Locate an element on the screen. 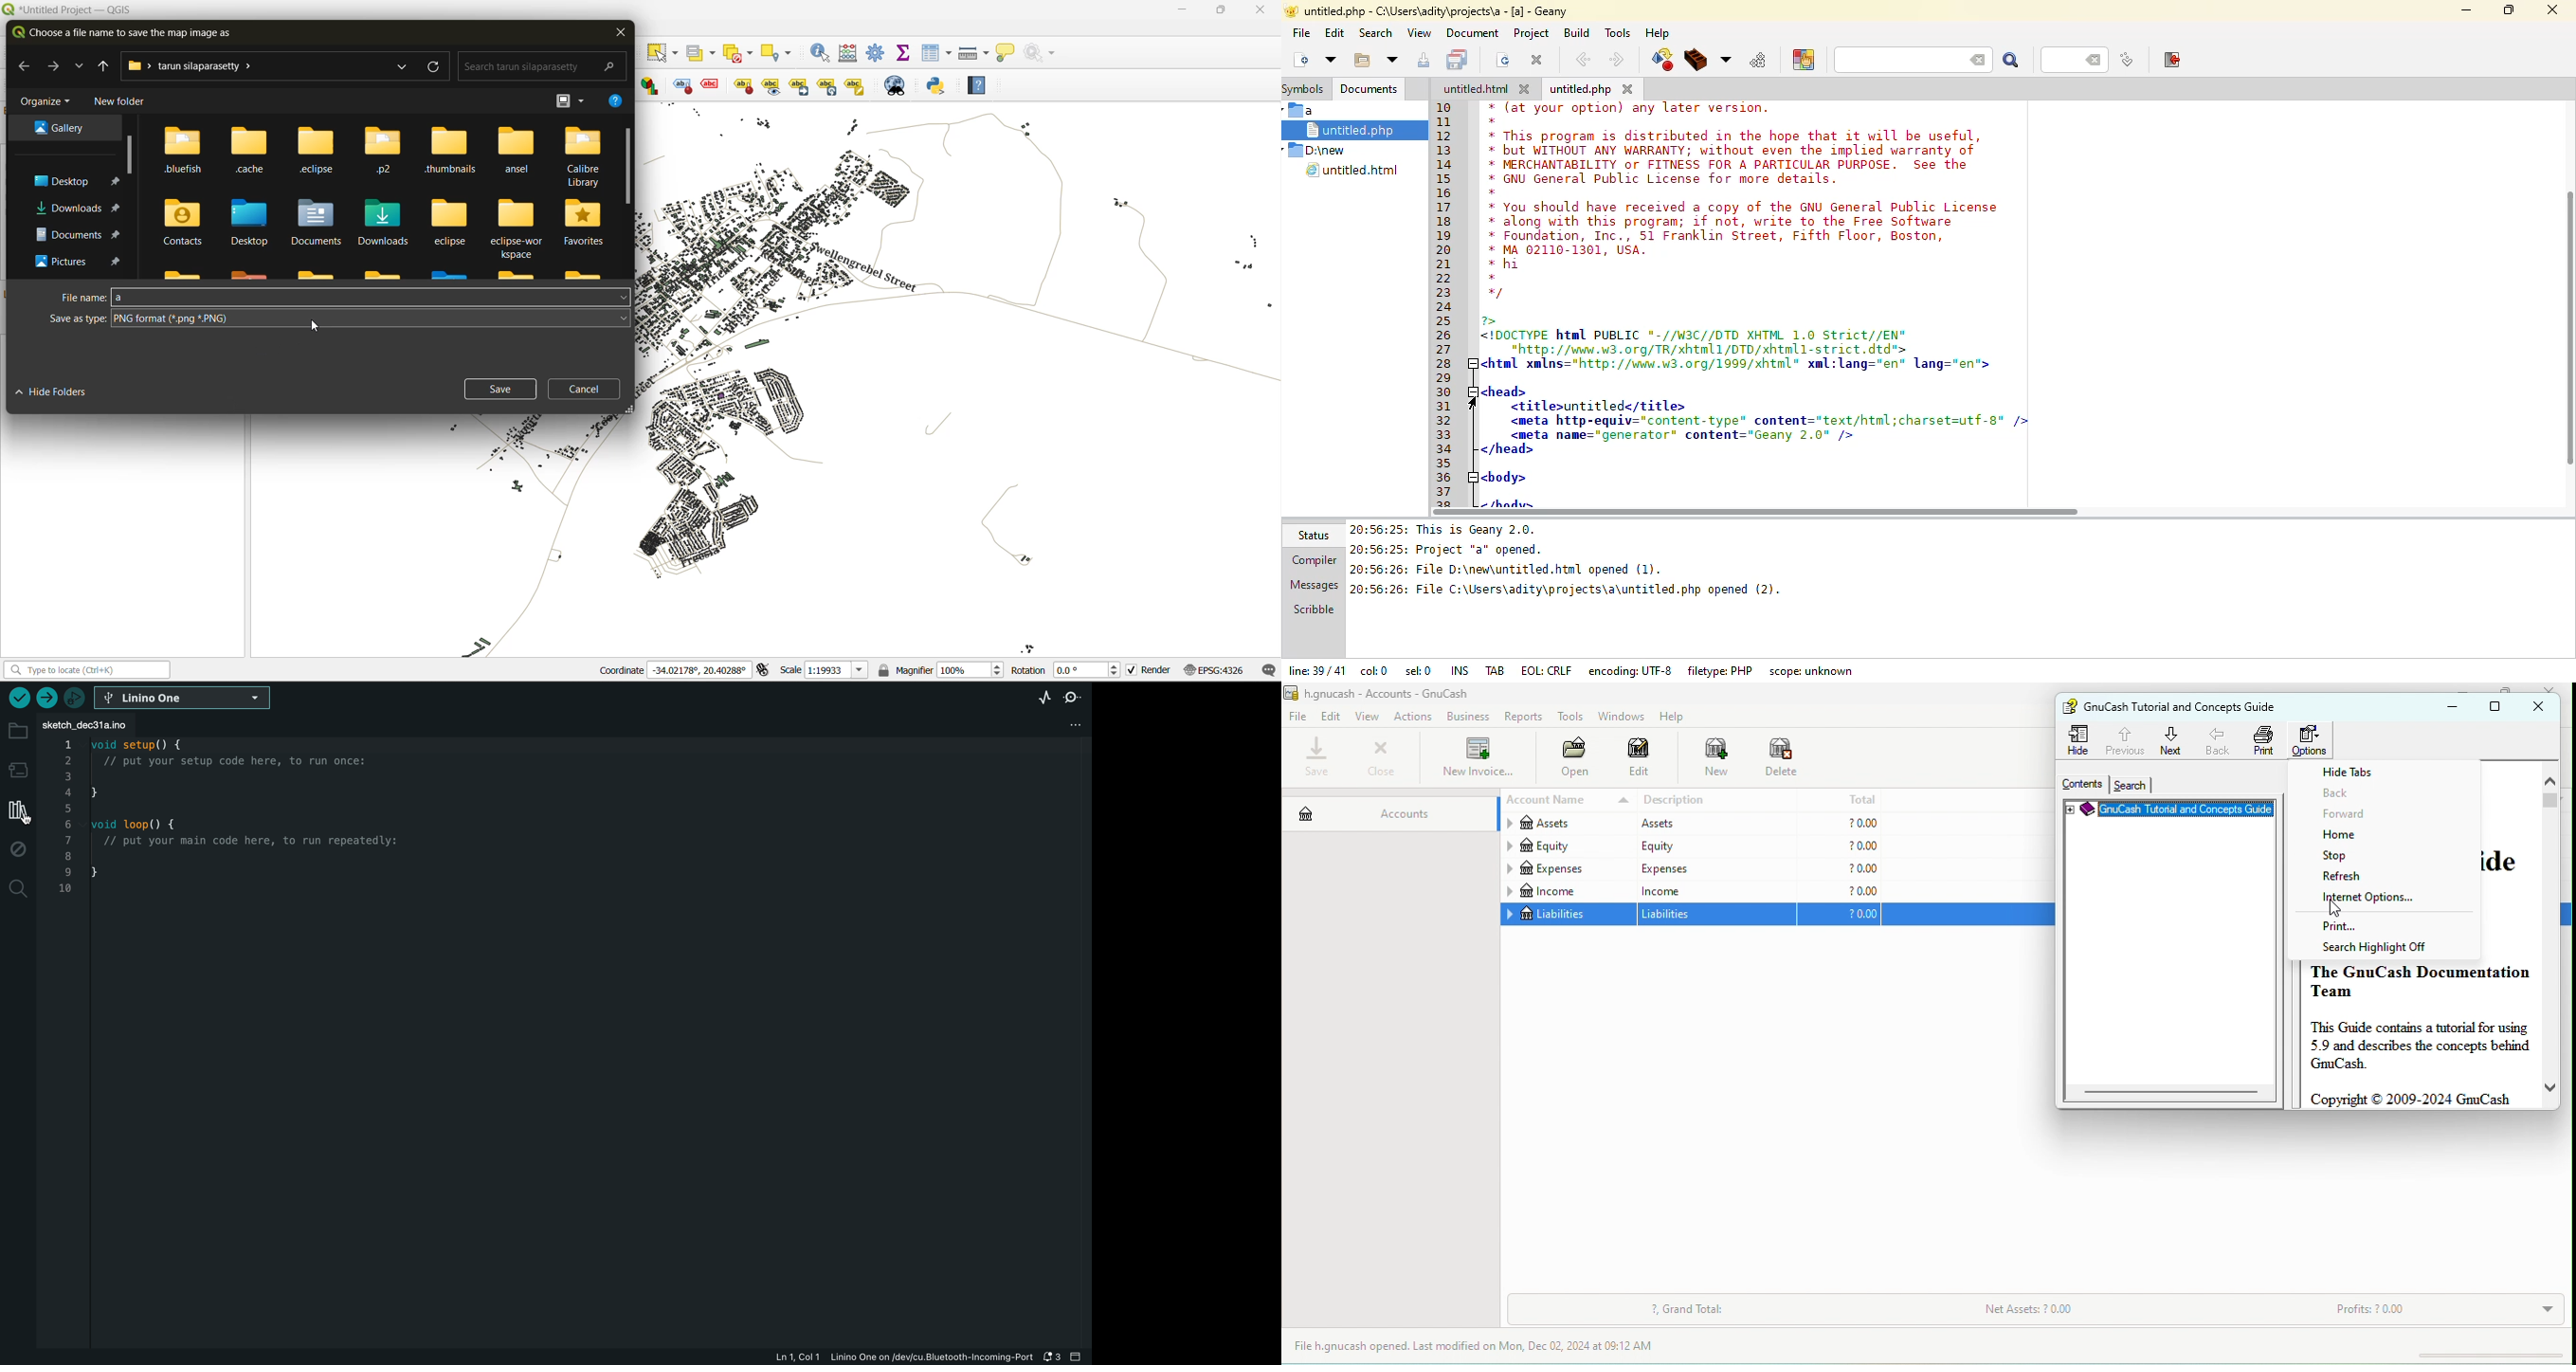 This screenshot has height=1372, width=2576. back is located at coordinates (2353, 794).